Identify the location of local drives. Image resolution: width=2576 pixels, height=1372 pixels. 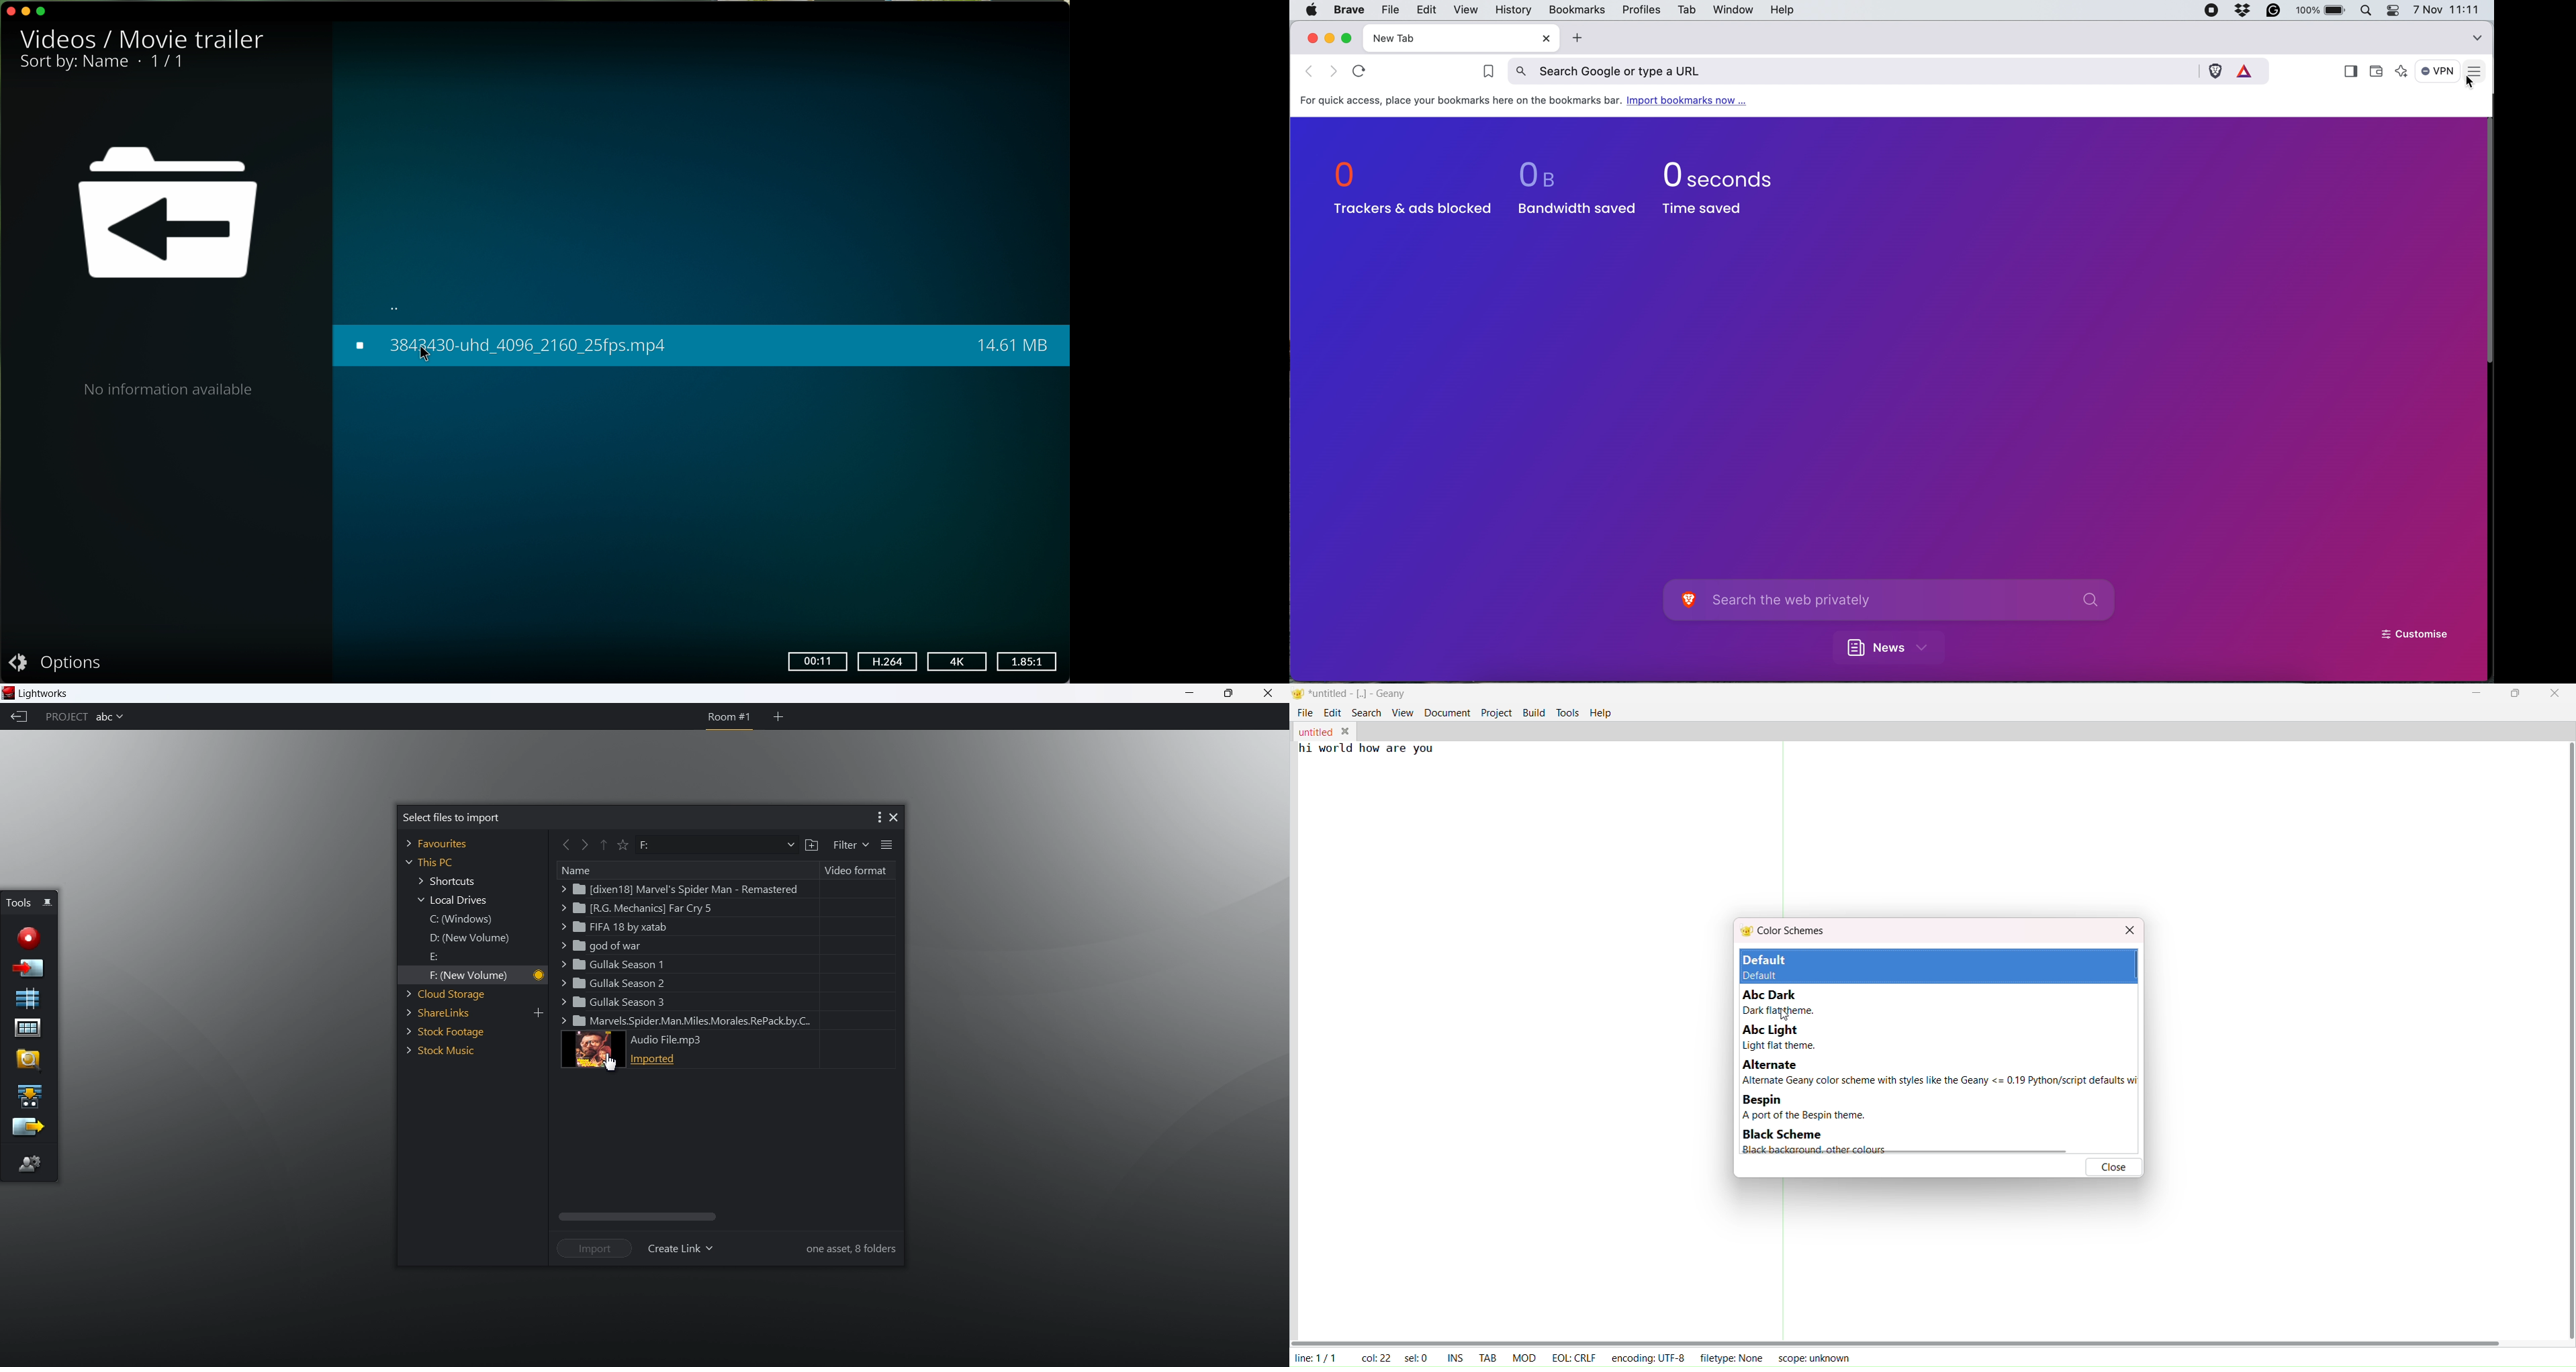
(453, 900).